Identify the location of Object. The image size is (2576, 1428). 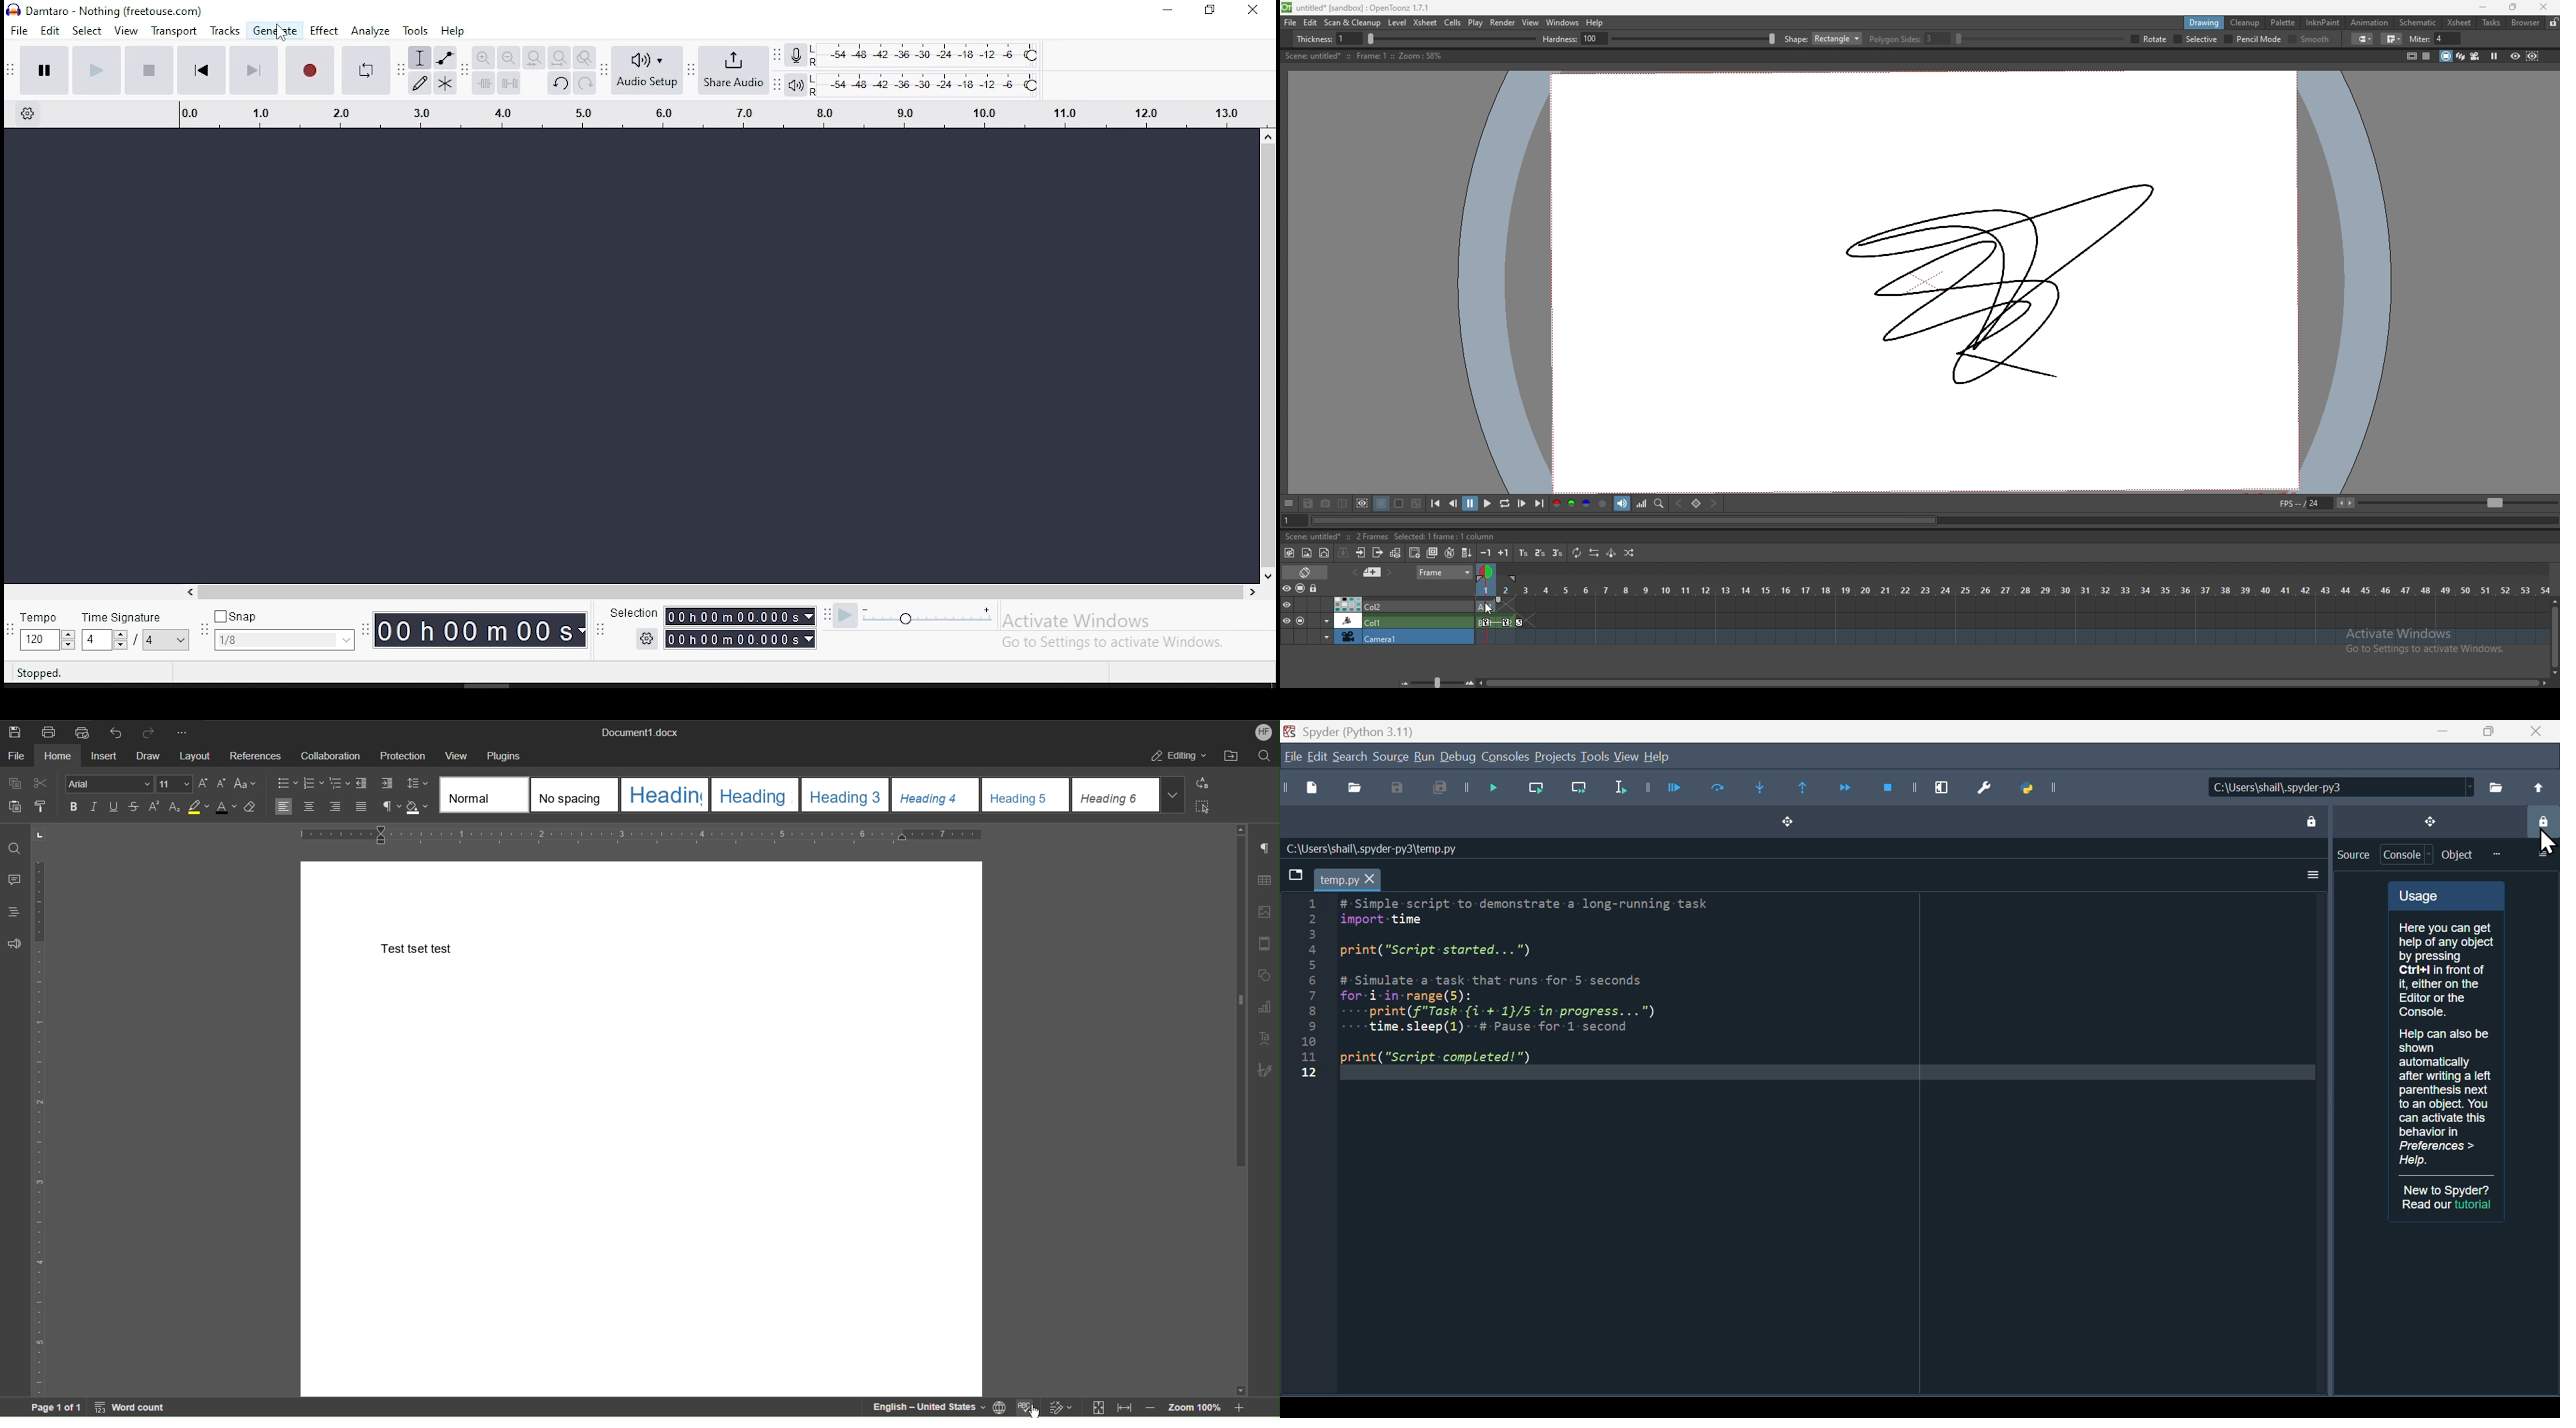
(2458, 855).